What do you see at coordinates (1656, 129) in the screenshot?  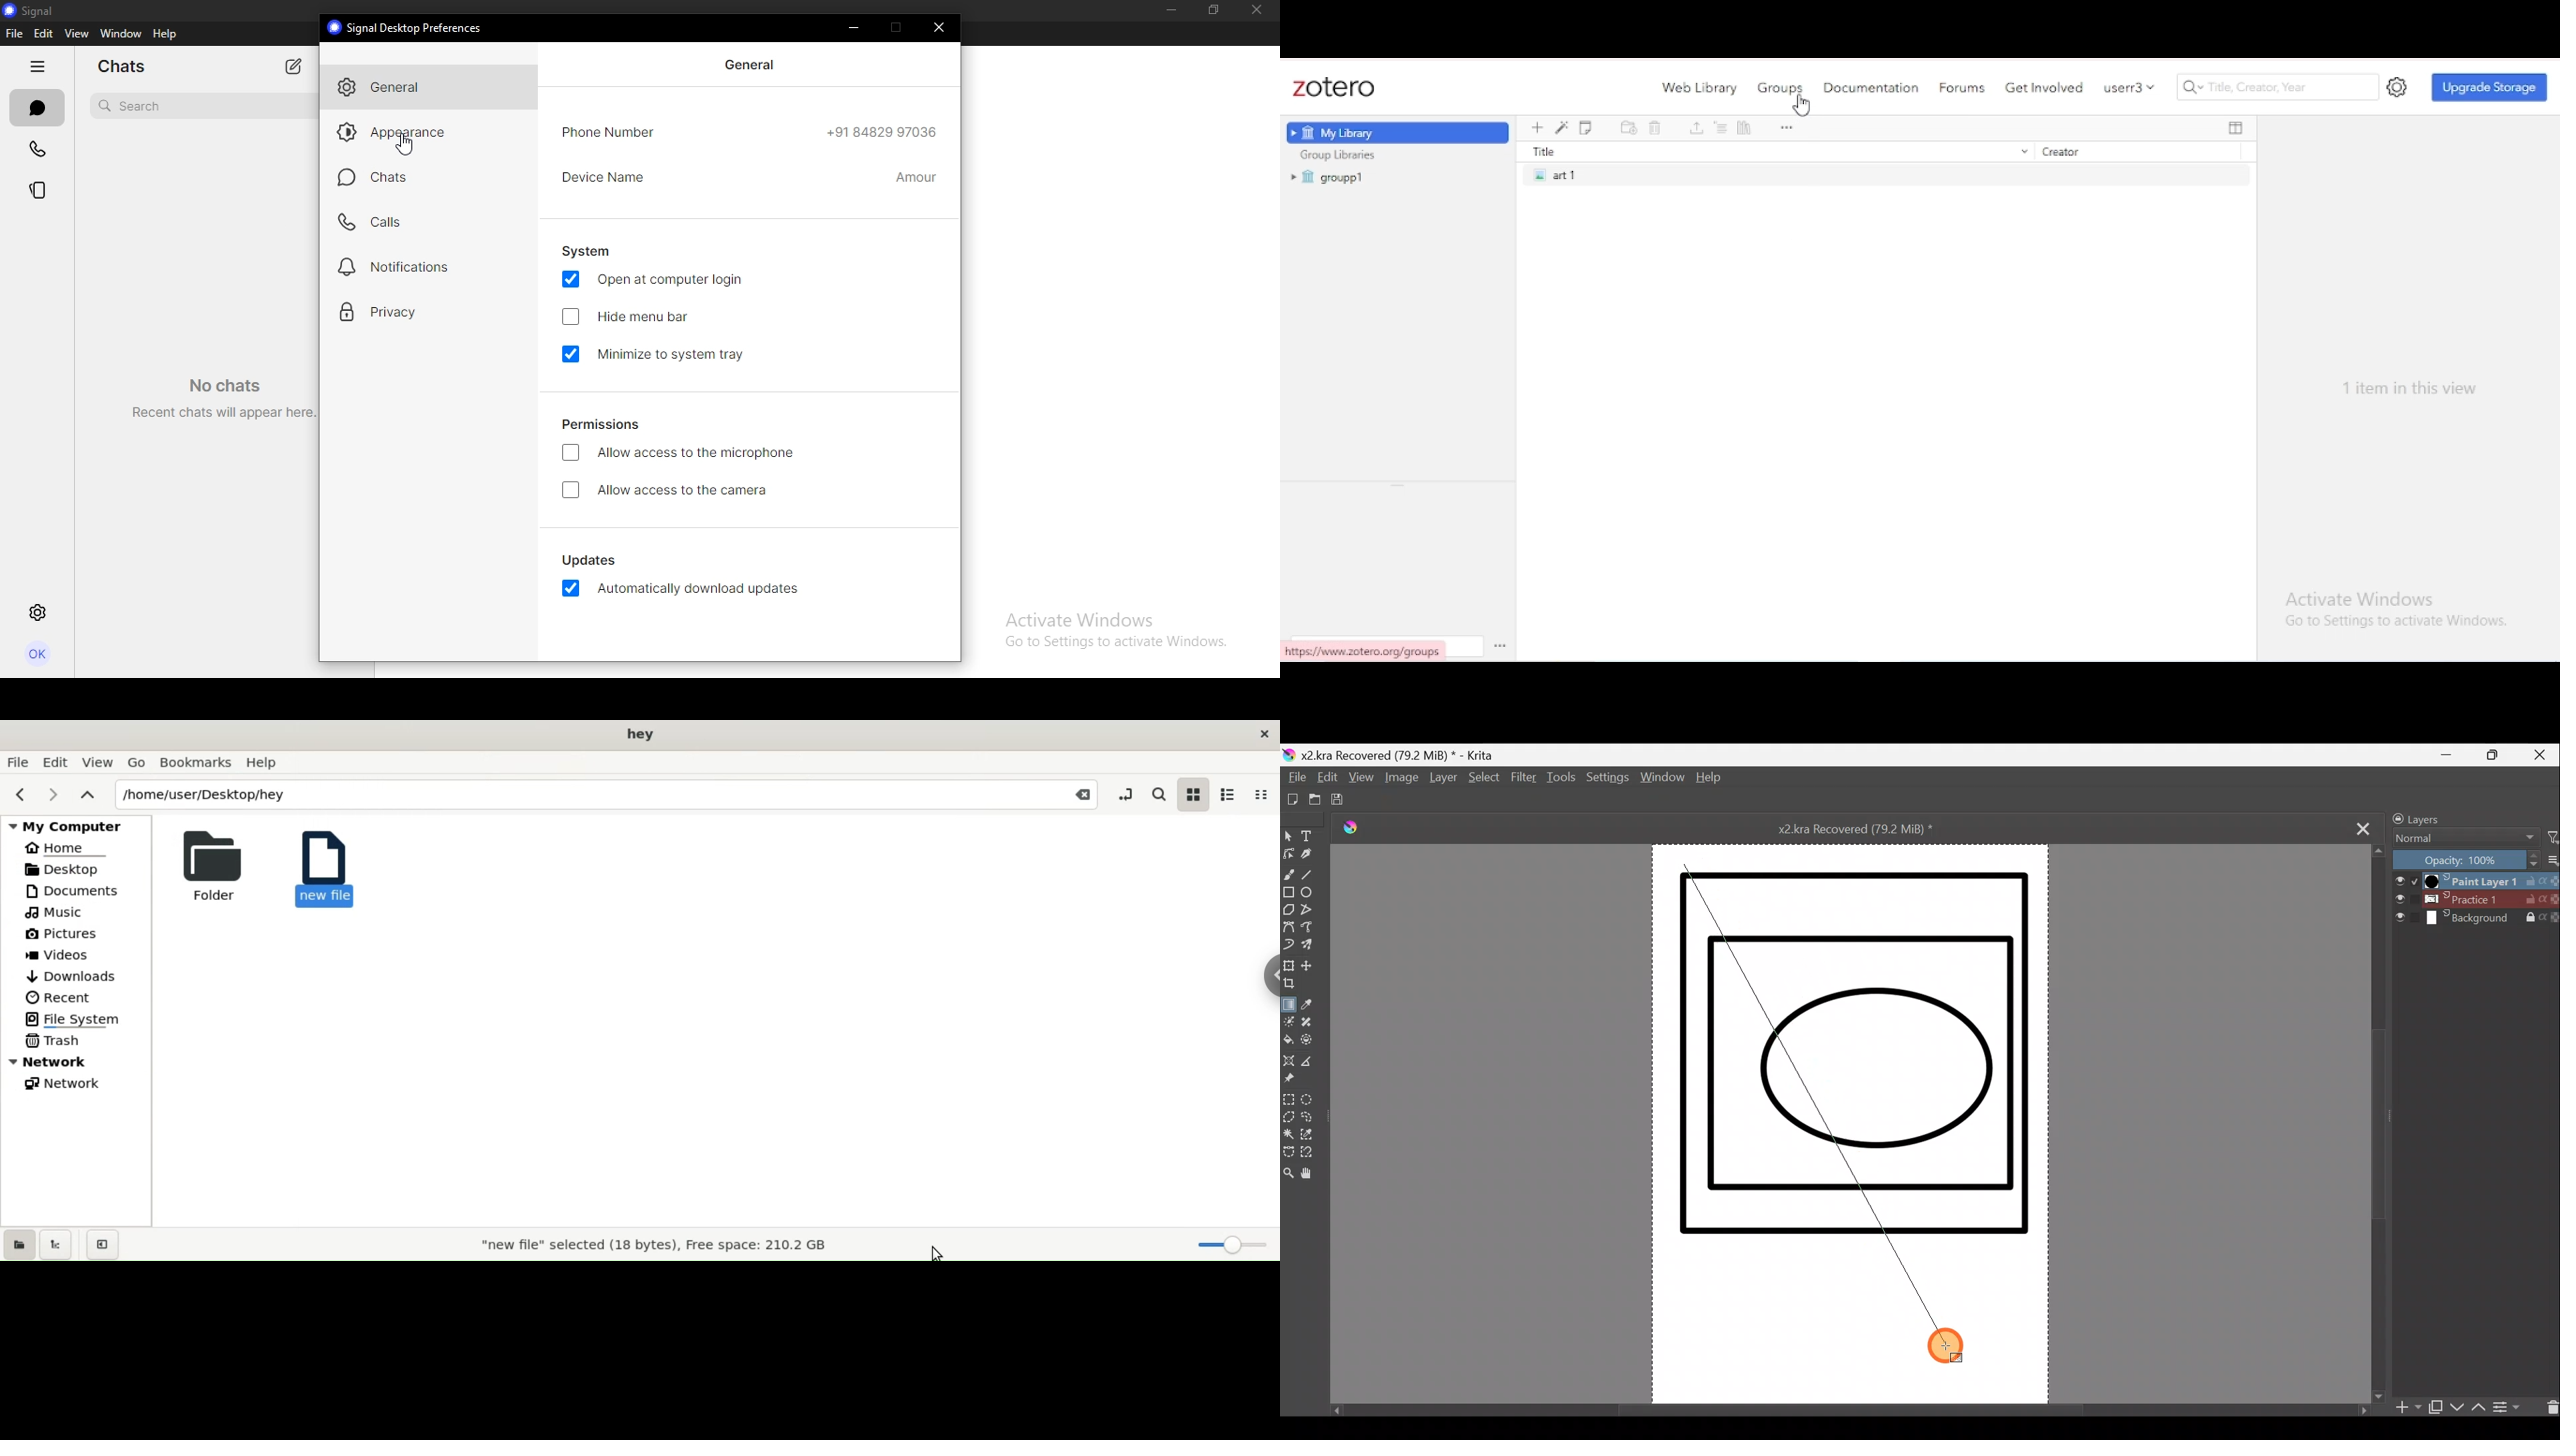 I see `move to trash` at bounding box center [1656, 129].